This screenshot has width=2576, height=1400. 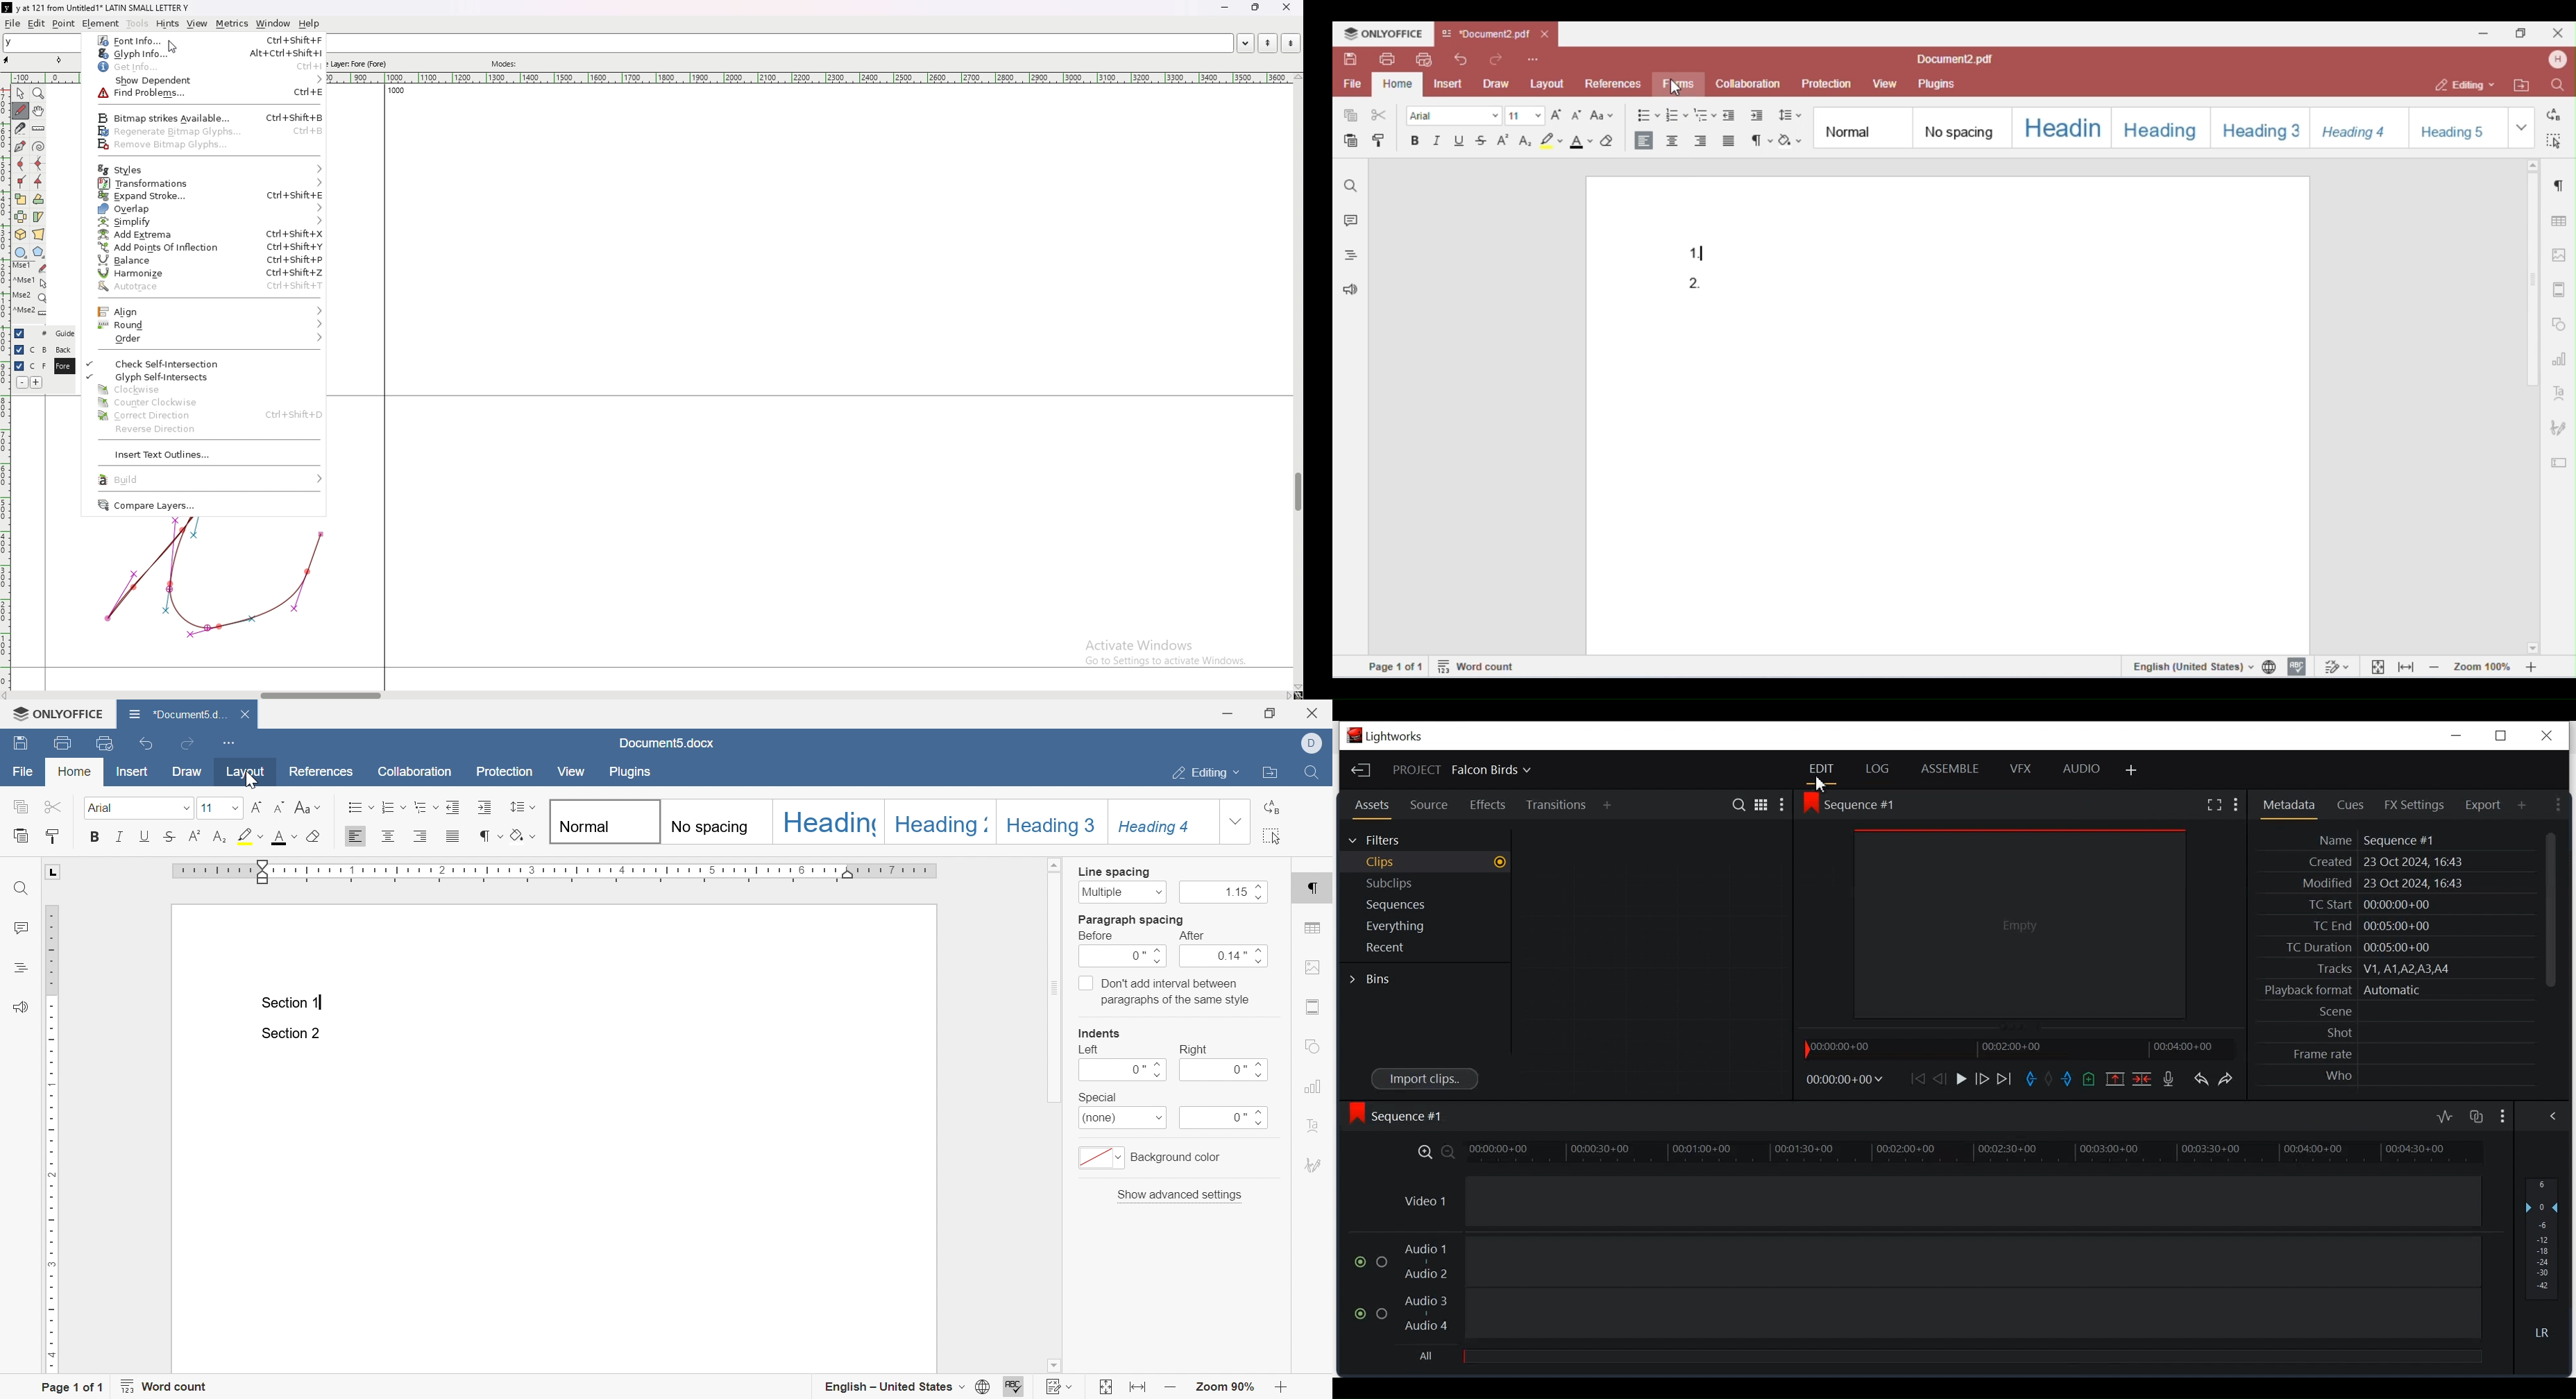 What do you see at coordinates (251, 836) in the screenshot?
I see `highlight color` at bounding box center [251, 836].